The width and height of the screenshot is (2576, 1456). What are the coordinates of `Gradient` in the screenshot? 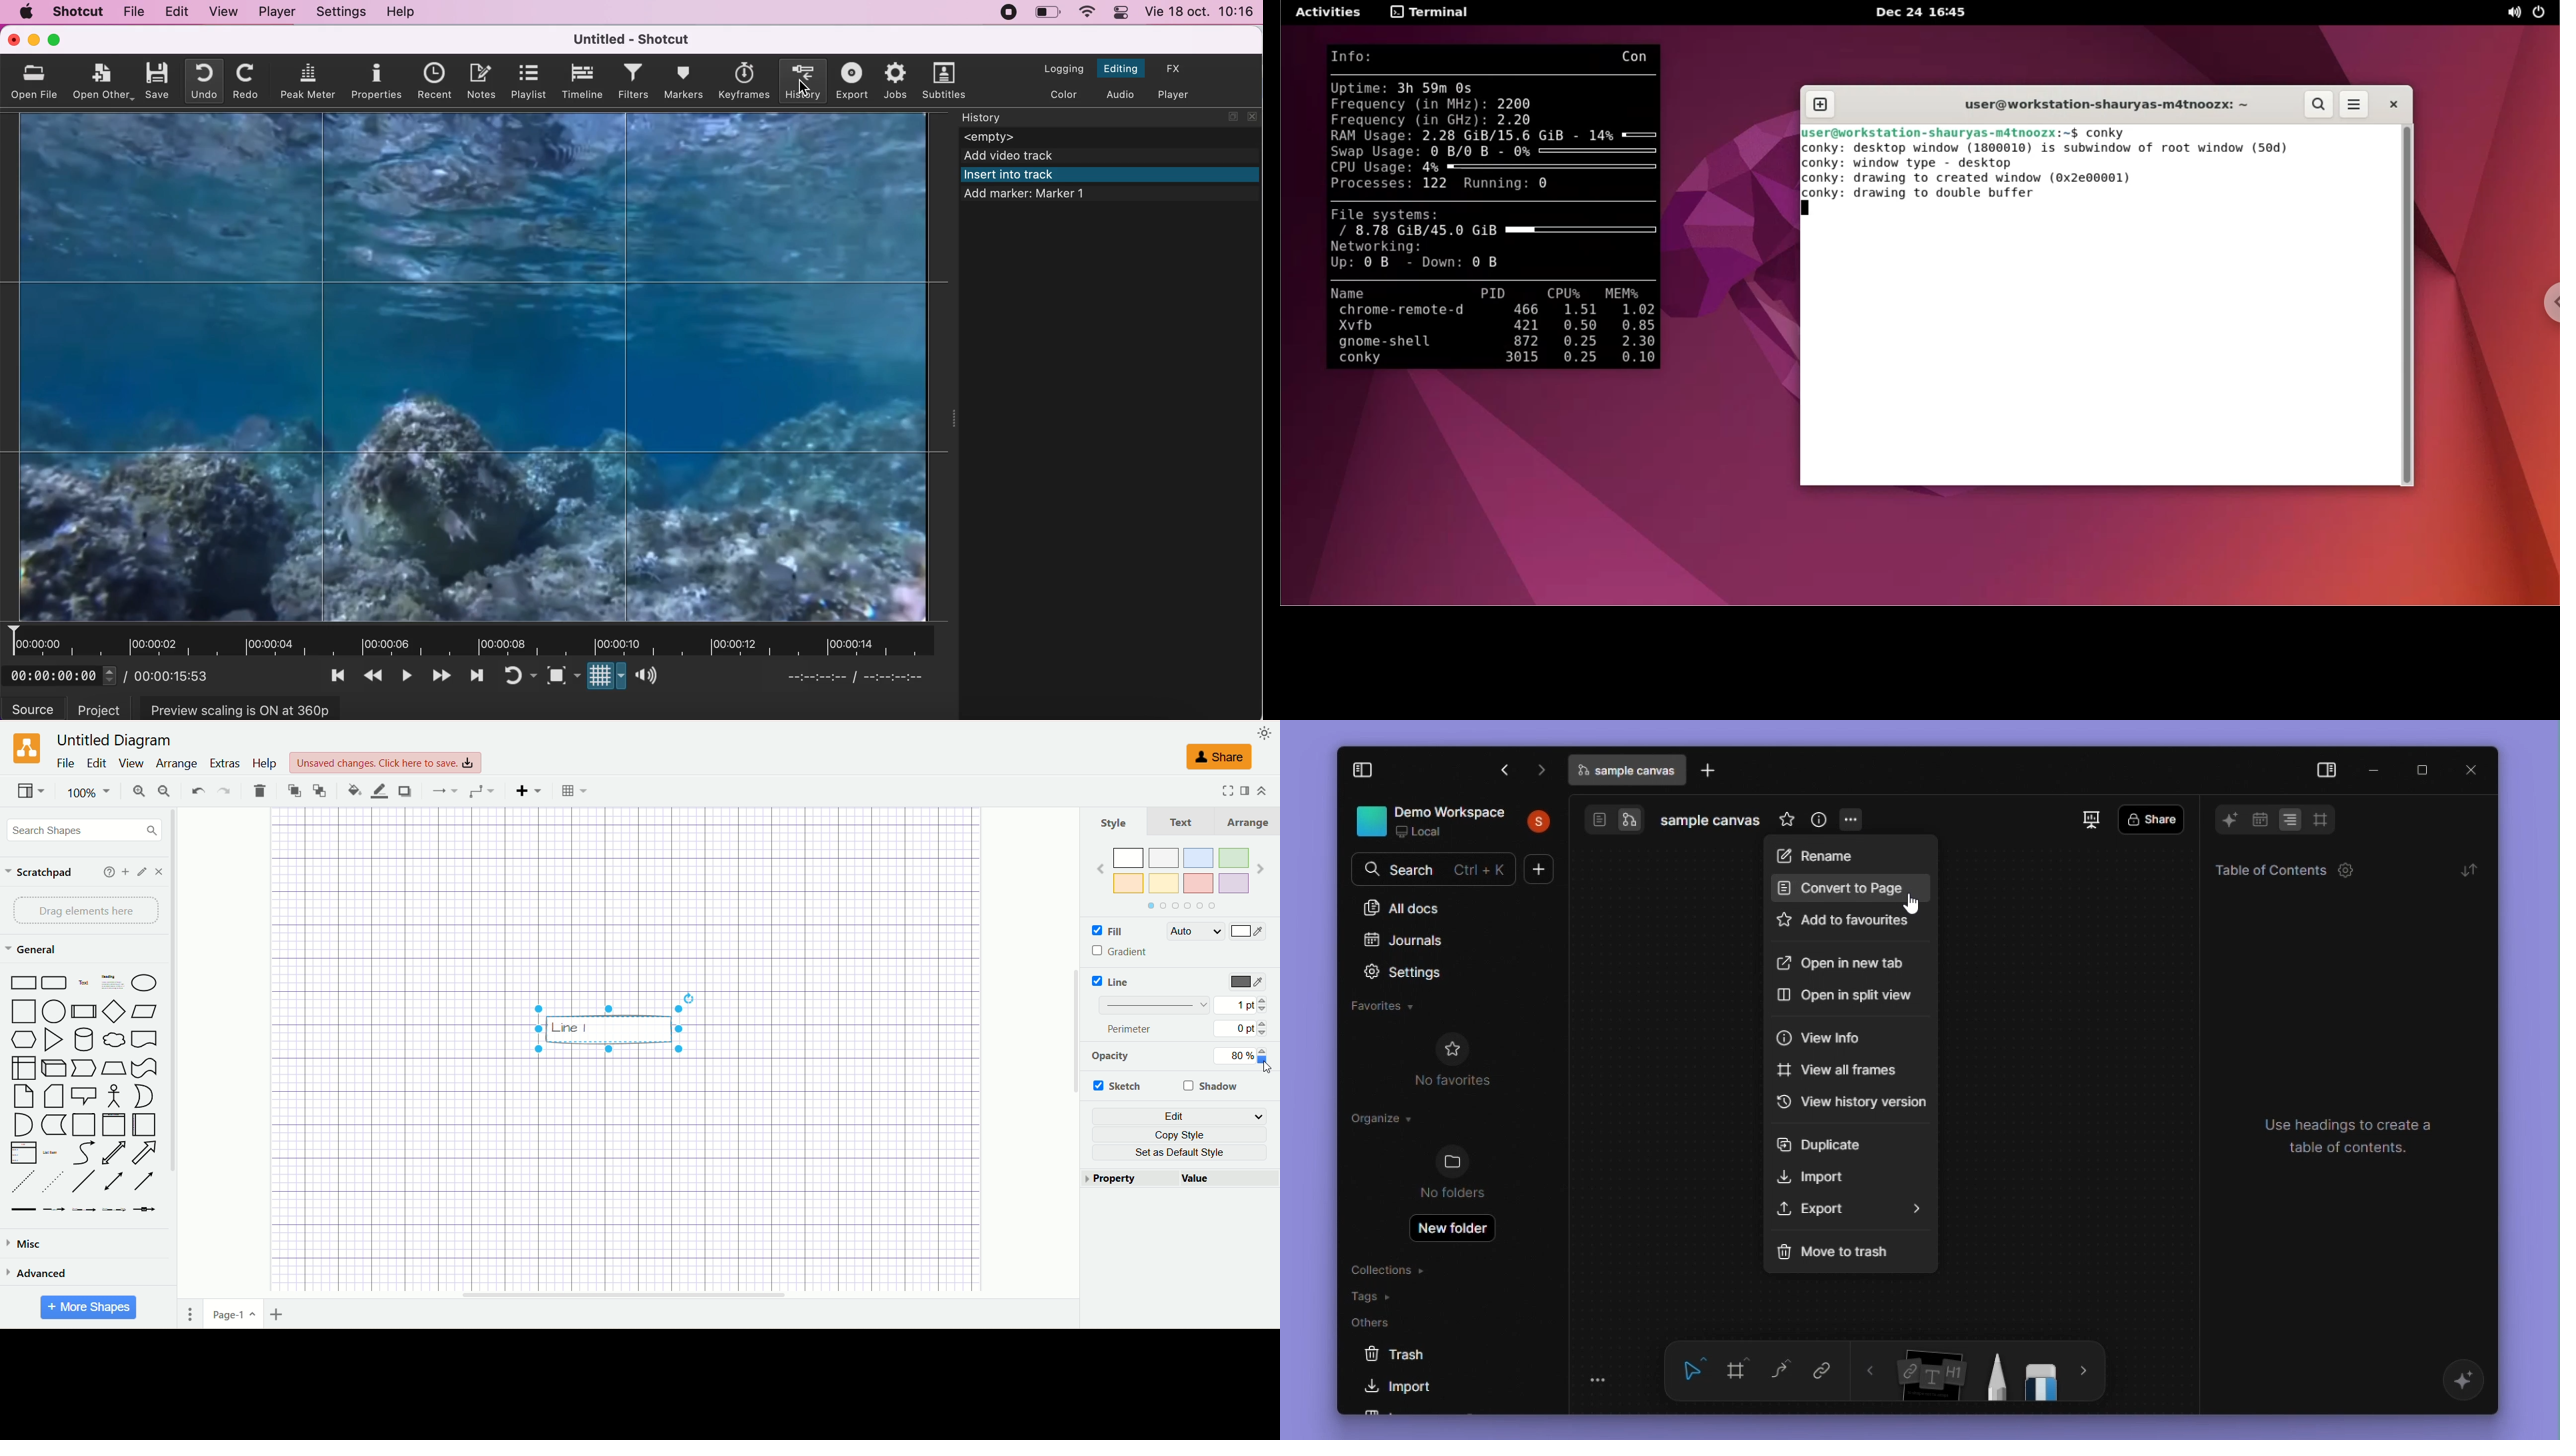 It's located at (1129, 949).